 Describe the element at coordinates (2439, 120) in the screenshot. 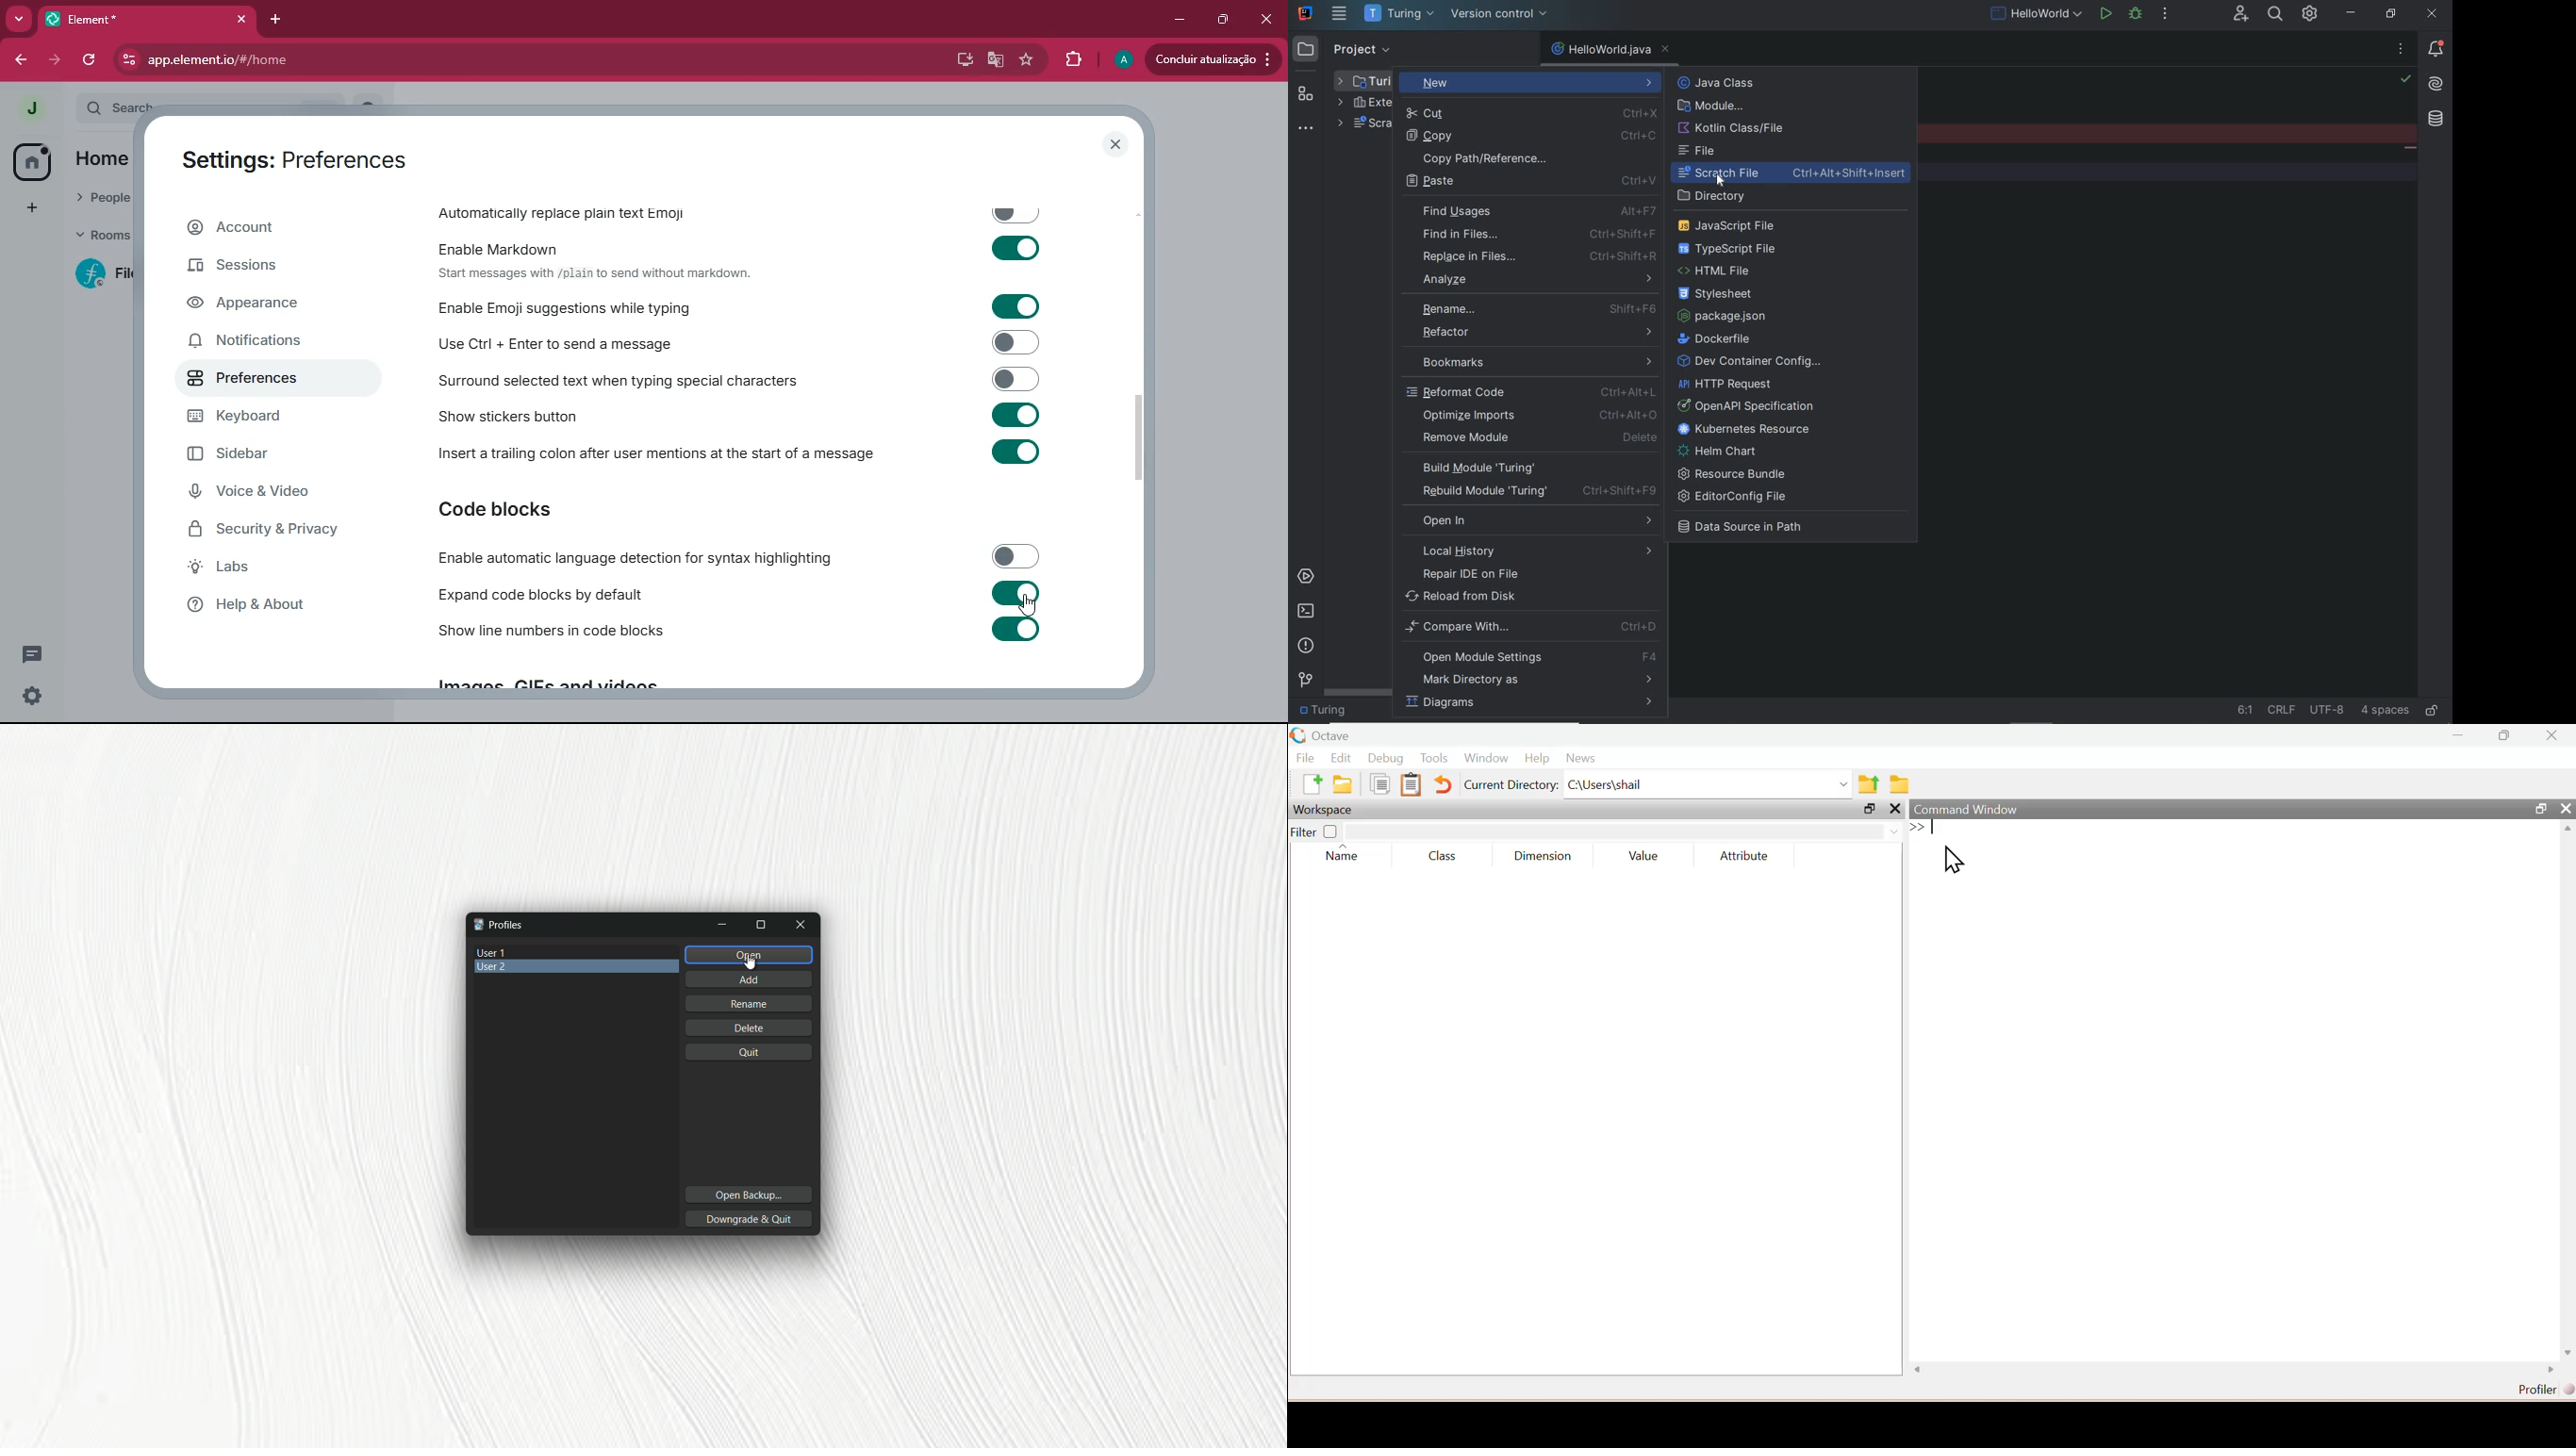

I see `database` at that location.